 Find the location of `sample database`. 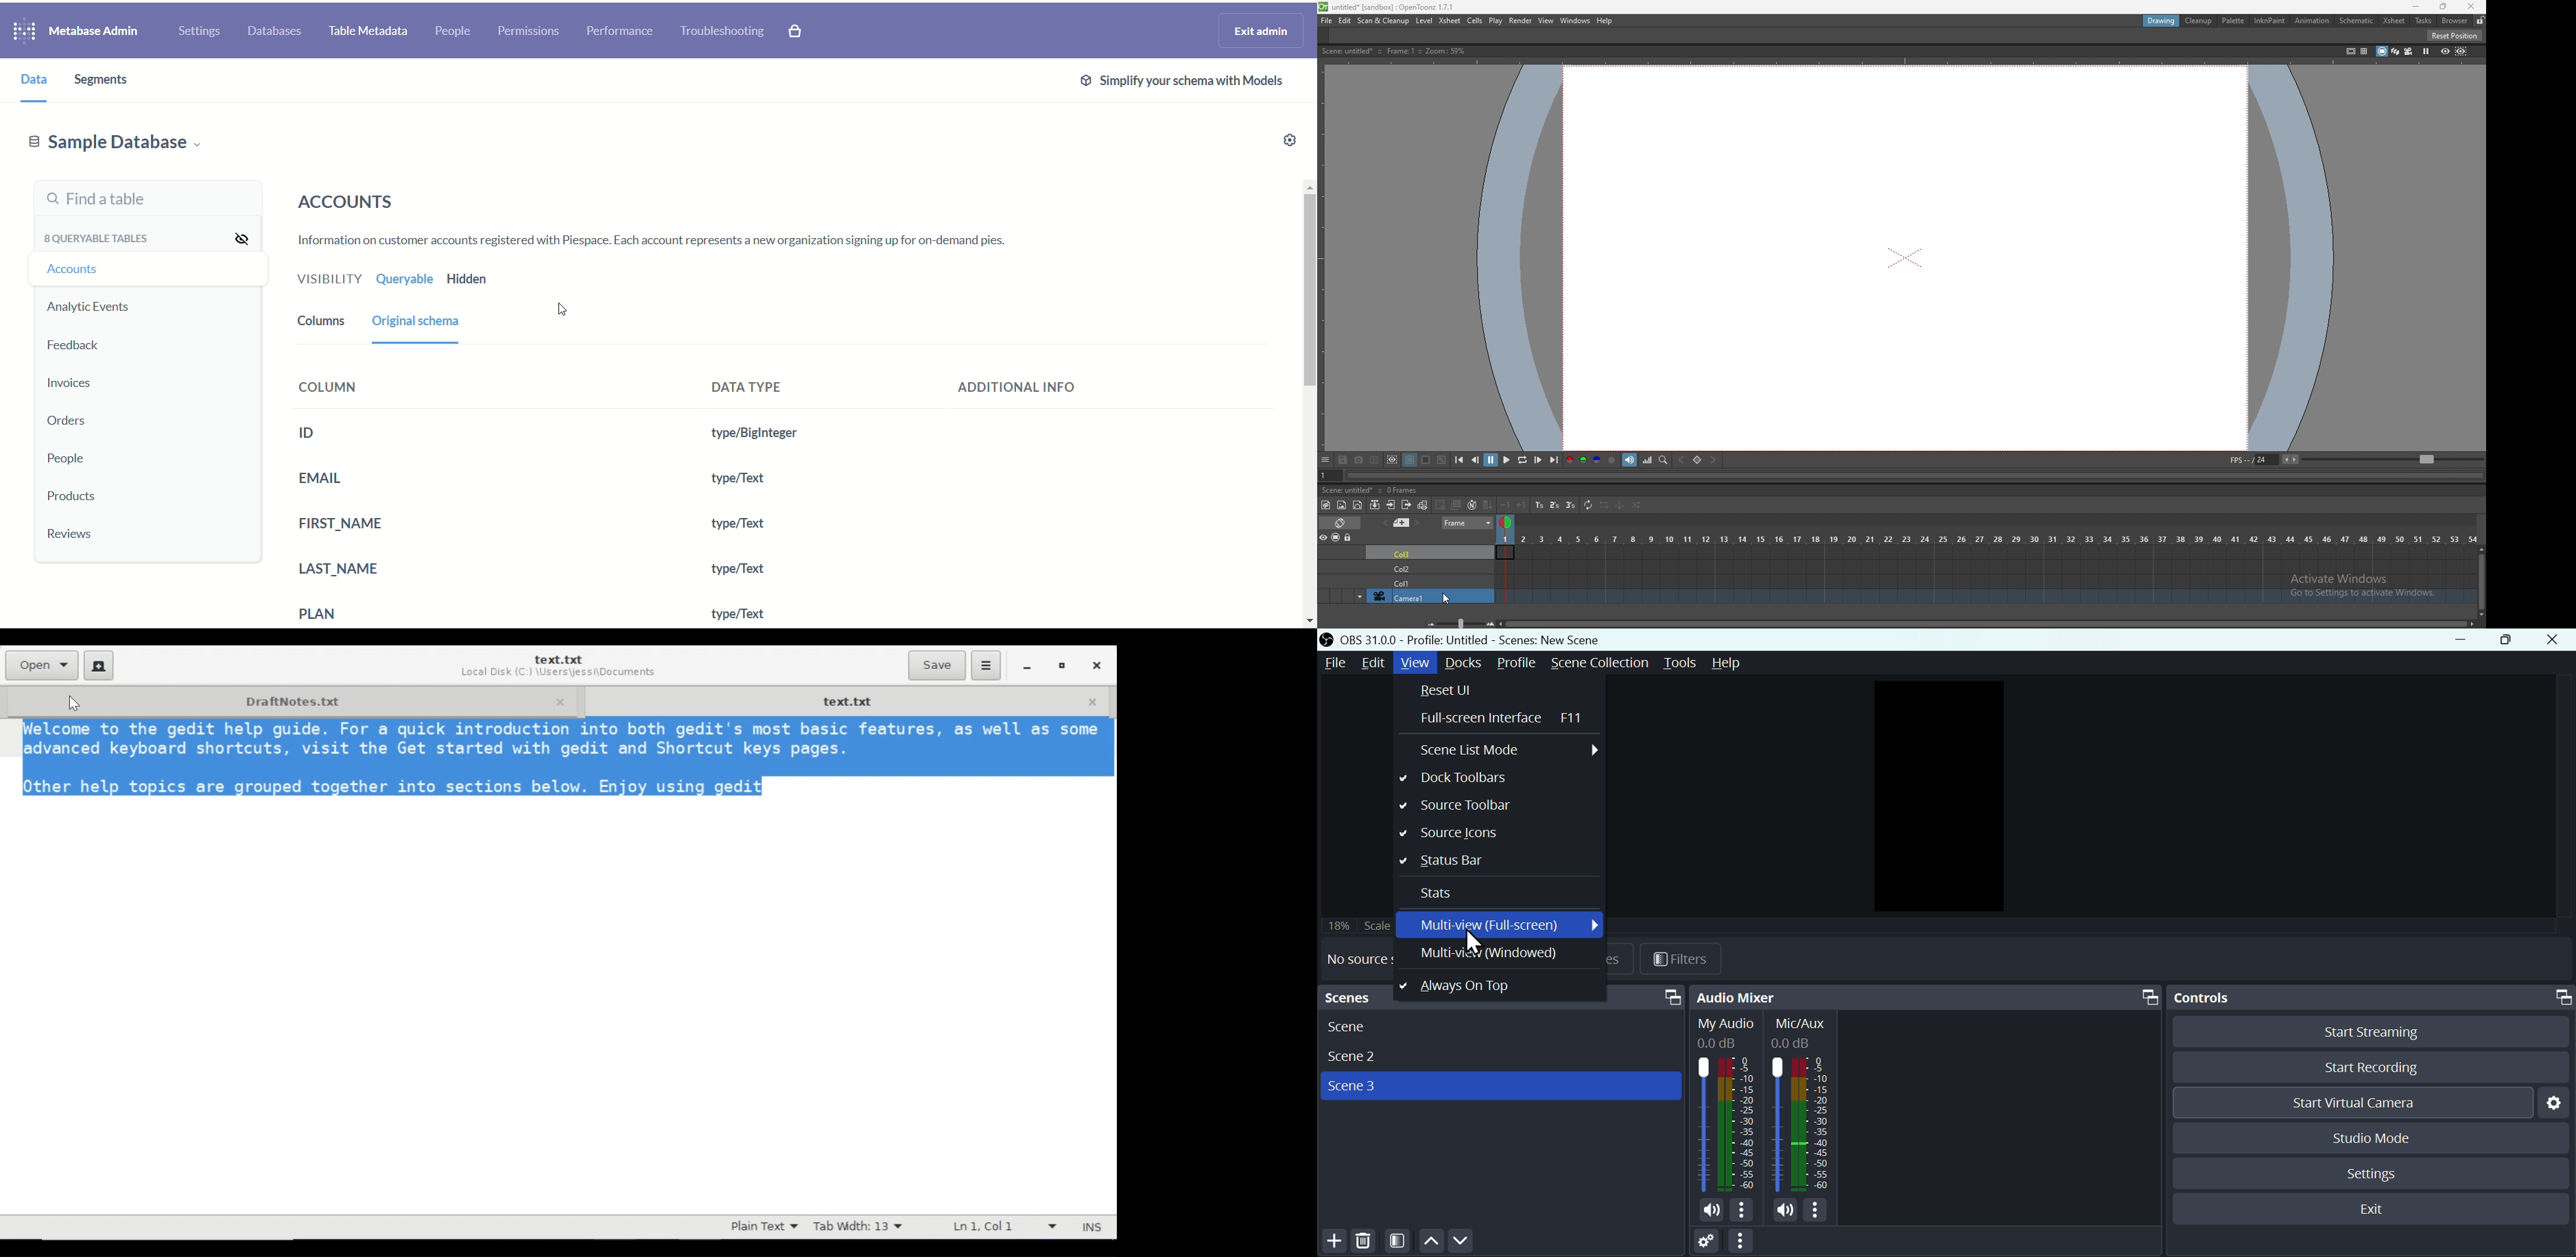

sample database is located at coordinates (110, 143).